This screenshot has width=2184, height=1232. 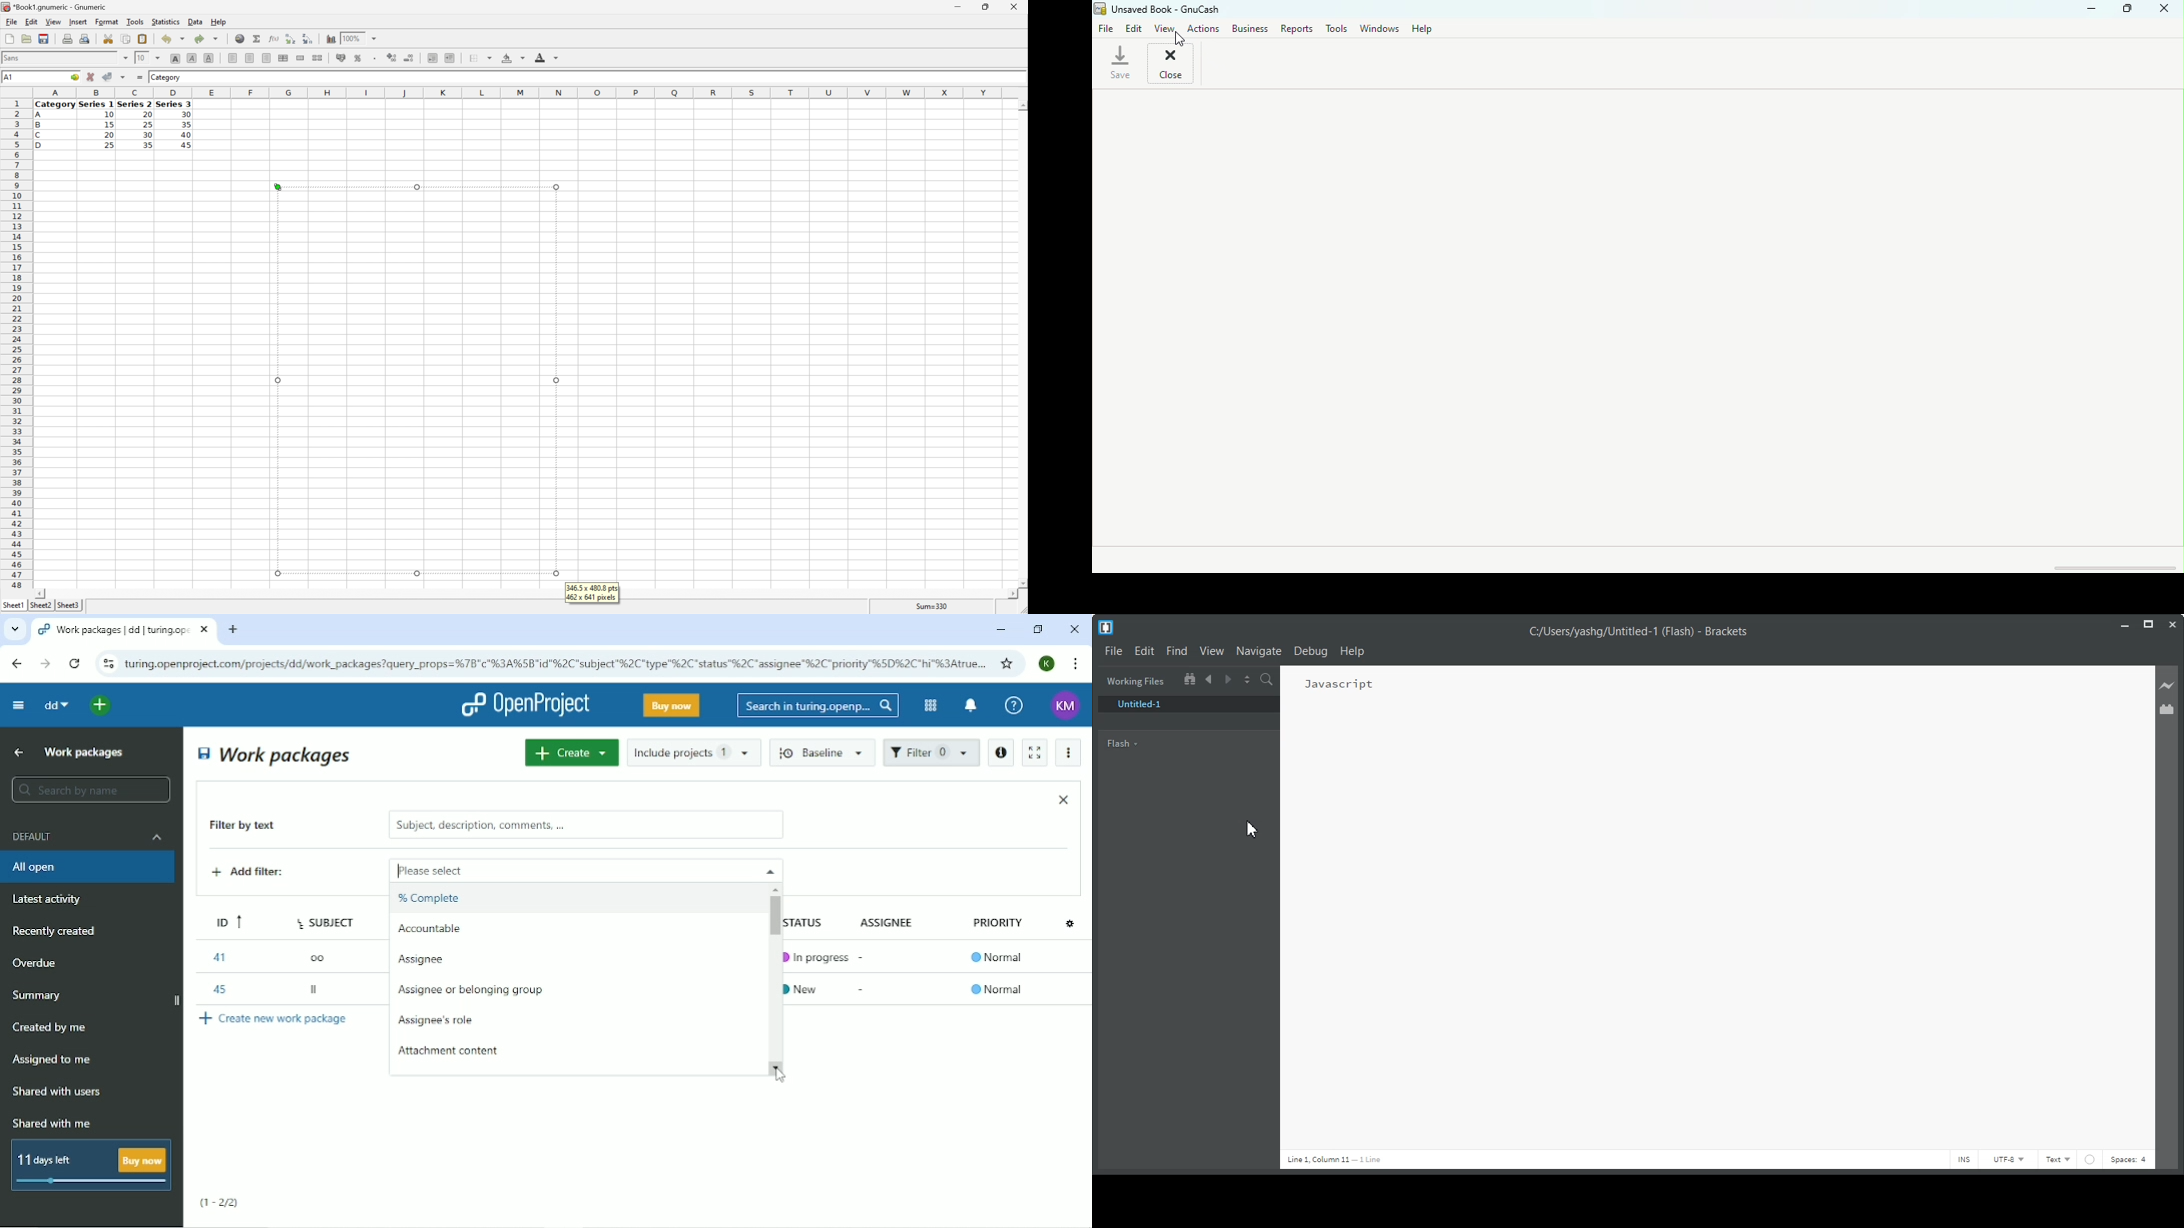 I want to click on Insert a chart, so click(x=366, y=56).